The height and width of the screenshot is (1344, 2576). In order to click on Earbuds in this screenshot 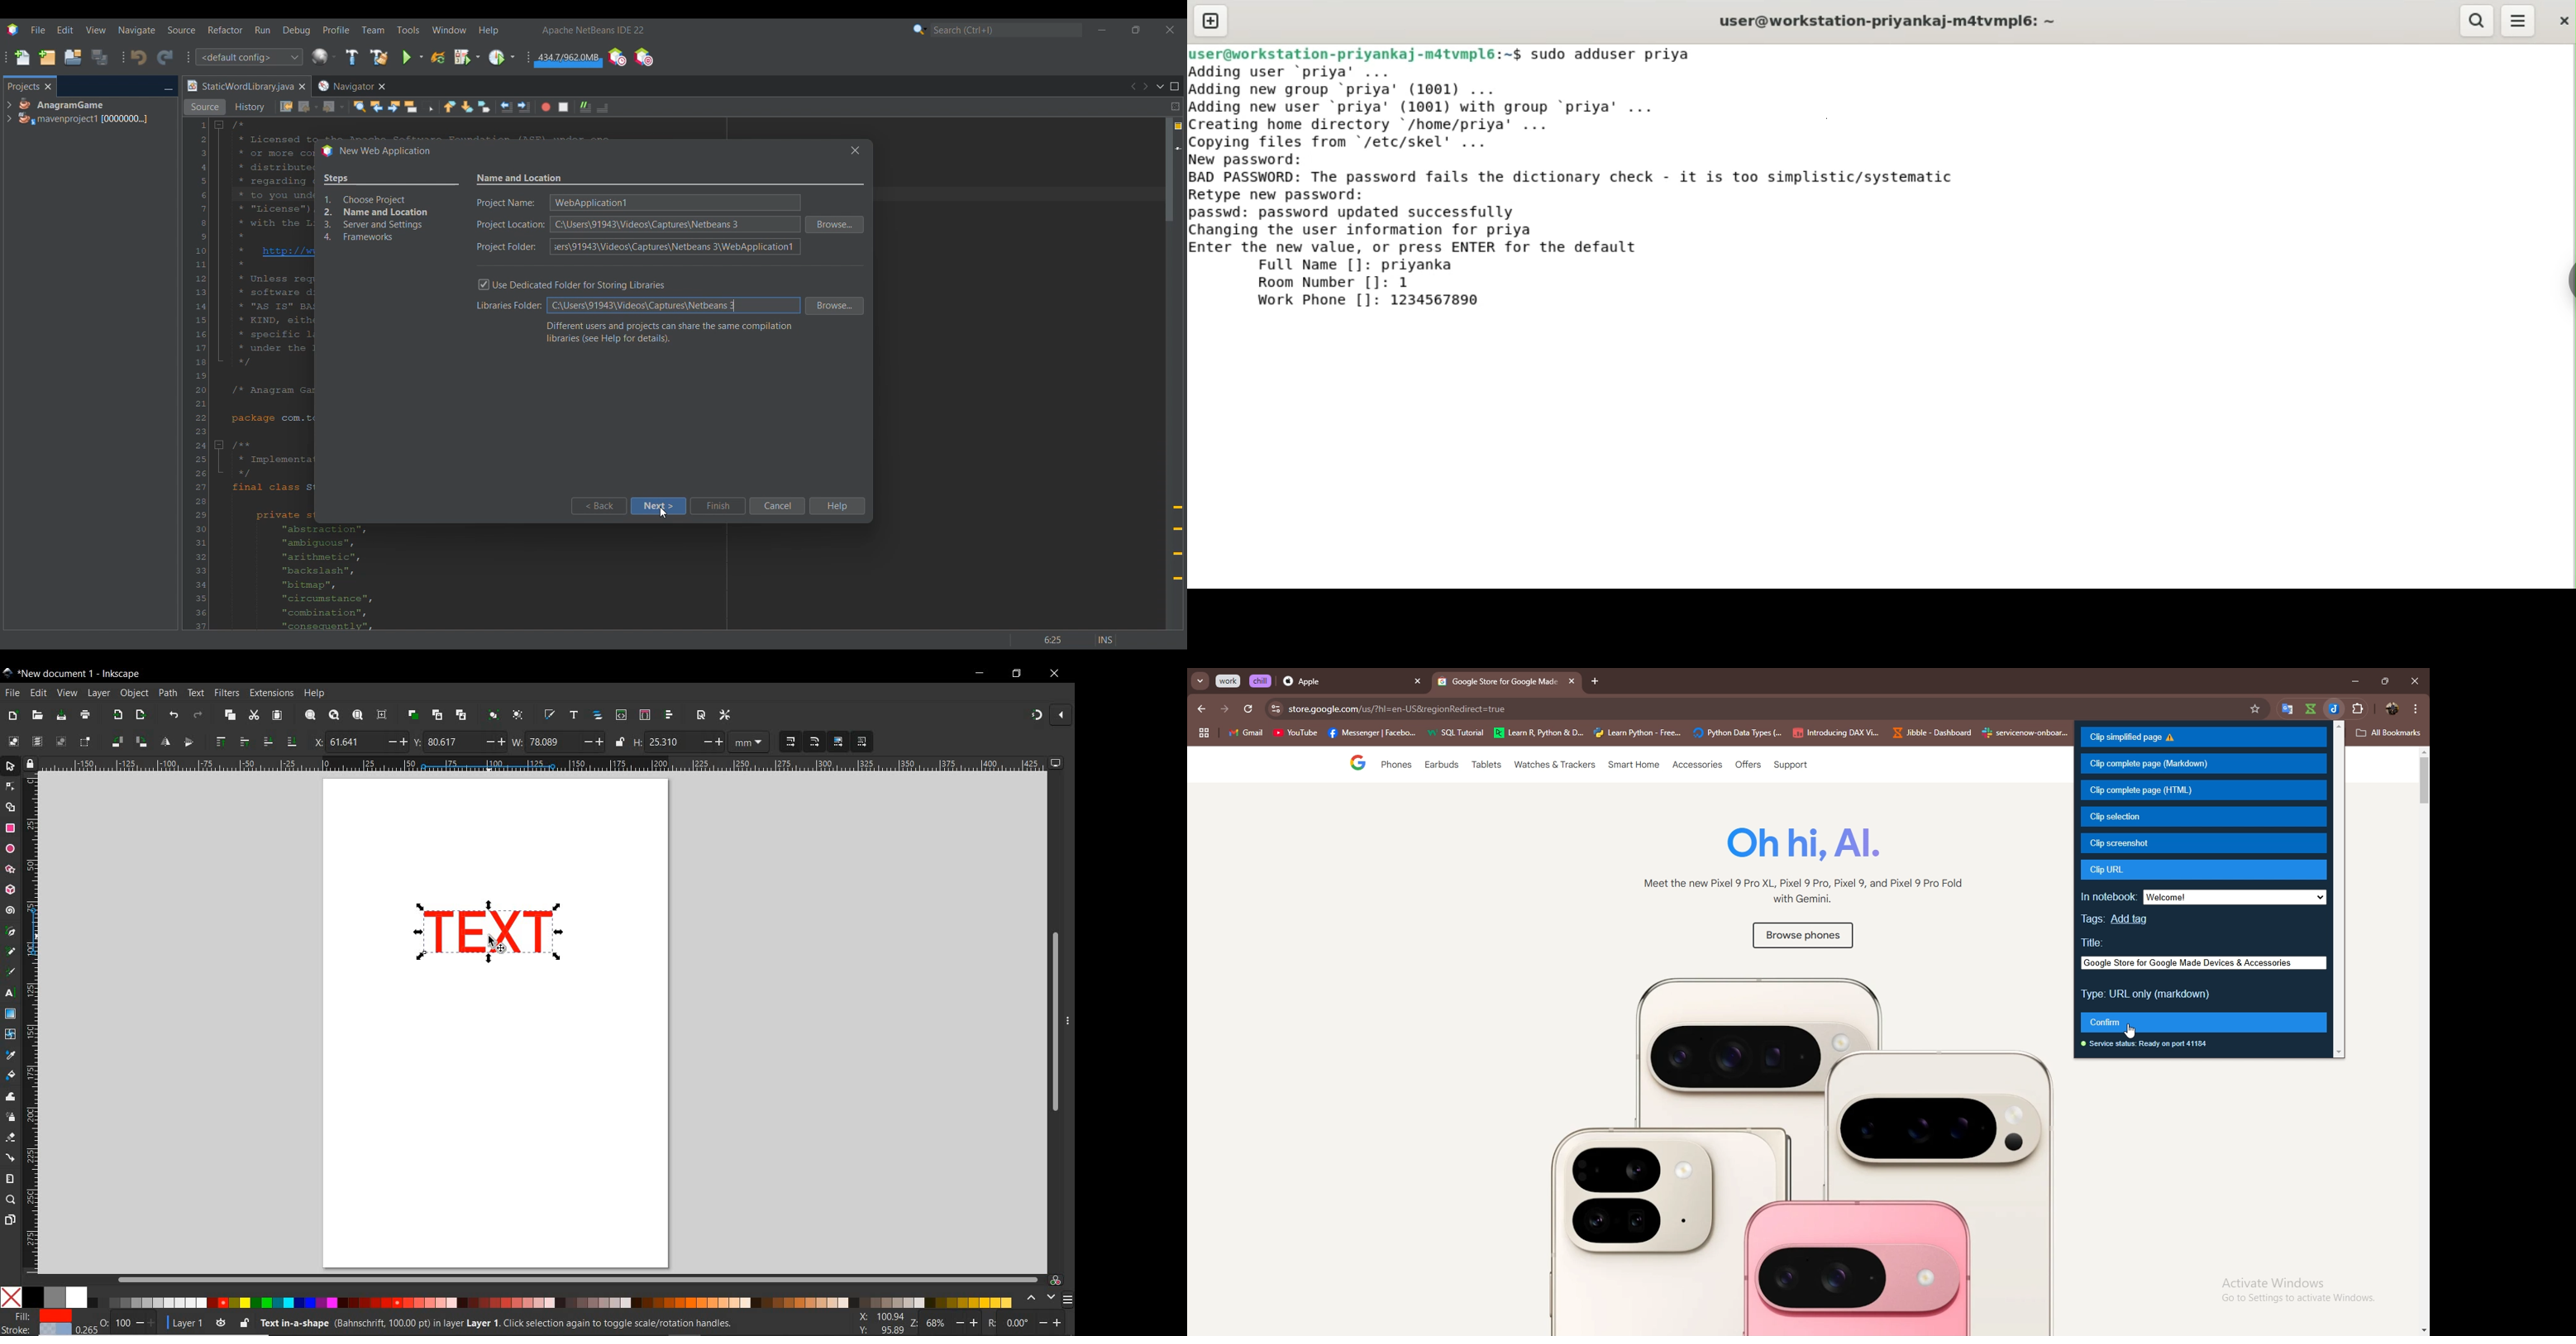, I will do `click(1443, 768)`.